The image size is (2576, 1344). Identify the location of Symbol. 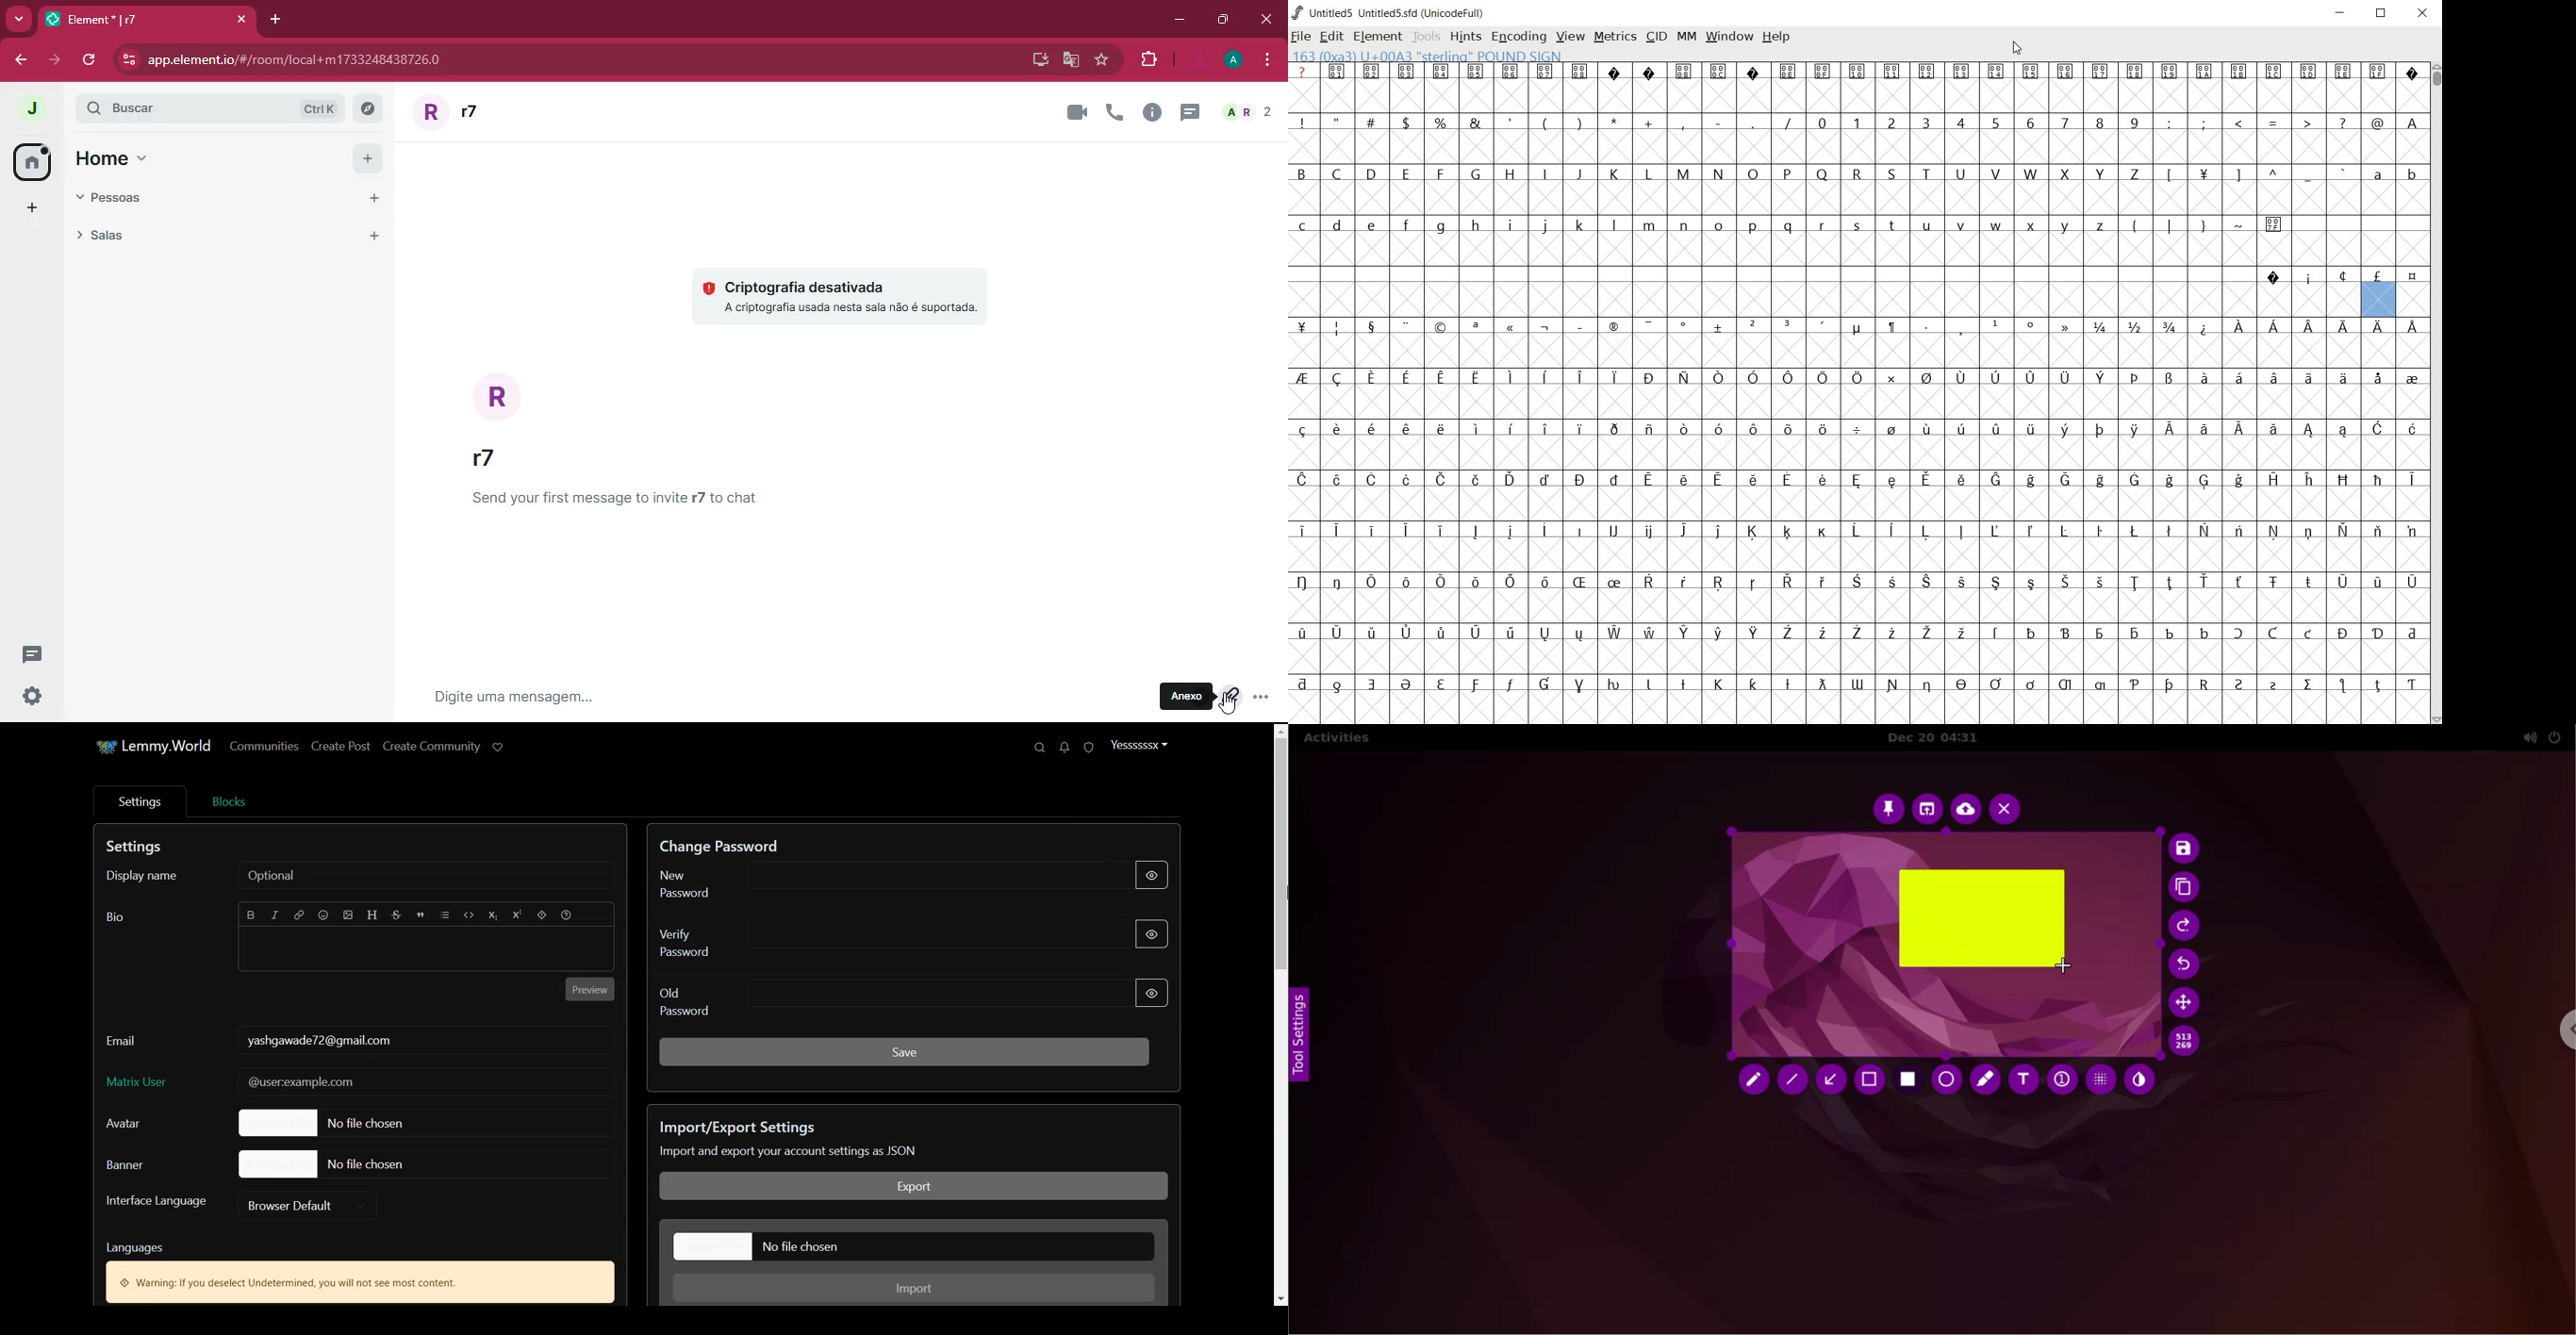
(1579, 324).